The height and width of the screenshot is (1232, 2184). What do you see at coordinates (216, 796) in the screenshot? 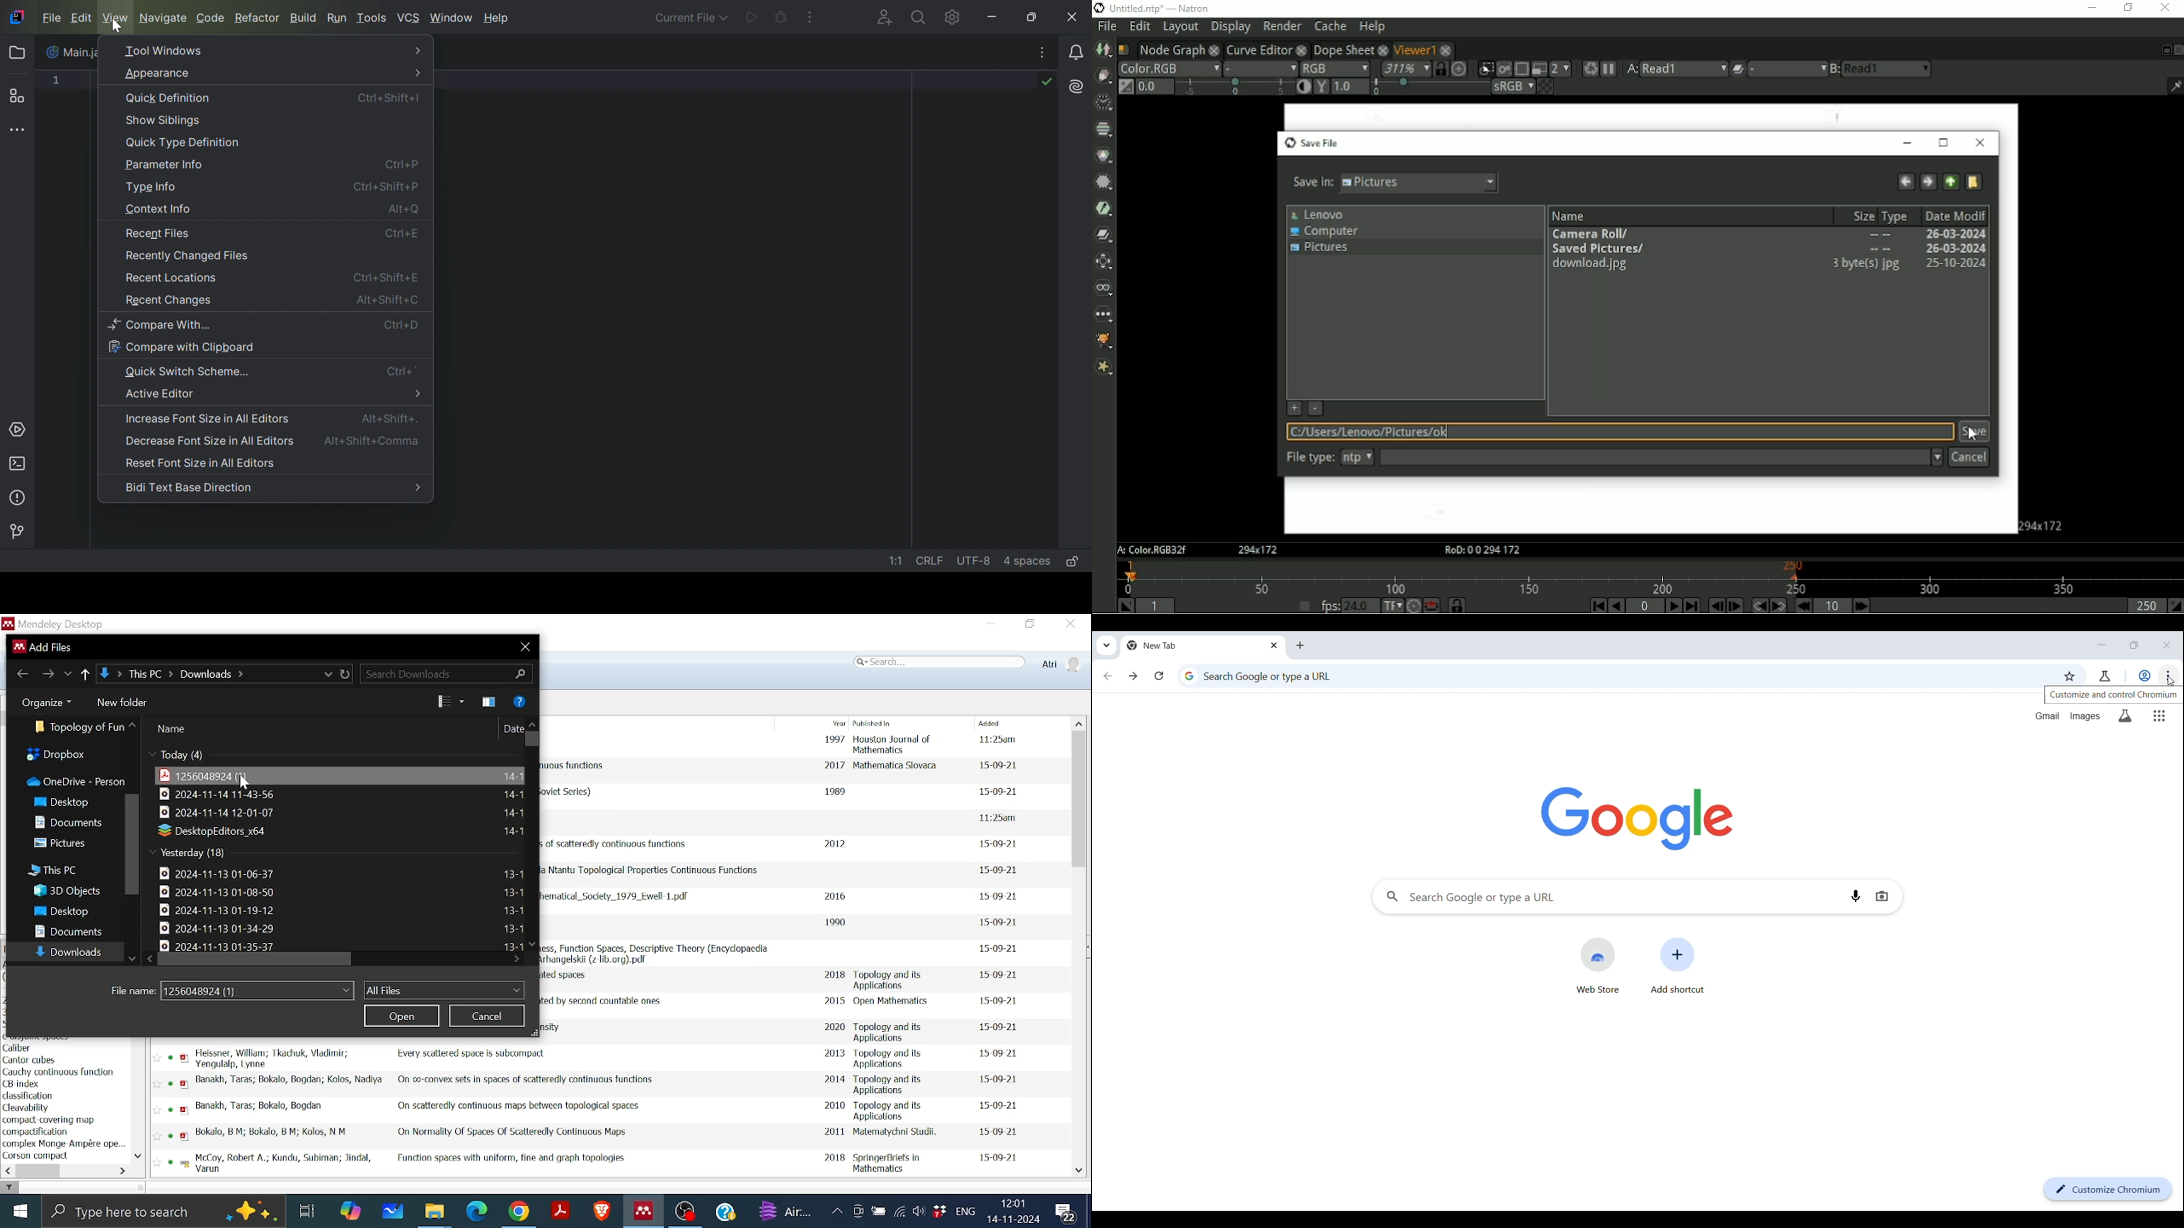
I see `File` at bounding box center [216, 796].